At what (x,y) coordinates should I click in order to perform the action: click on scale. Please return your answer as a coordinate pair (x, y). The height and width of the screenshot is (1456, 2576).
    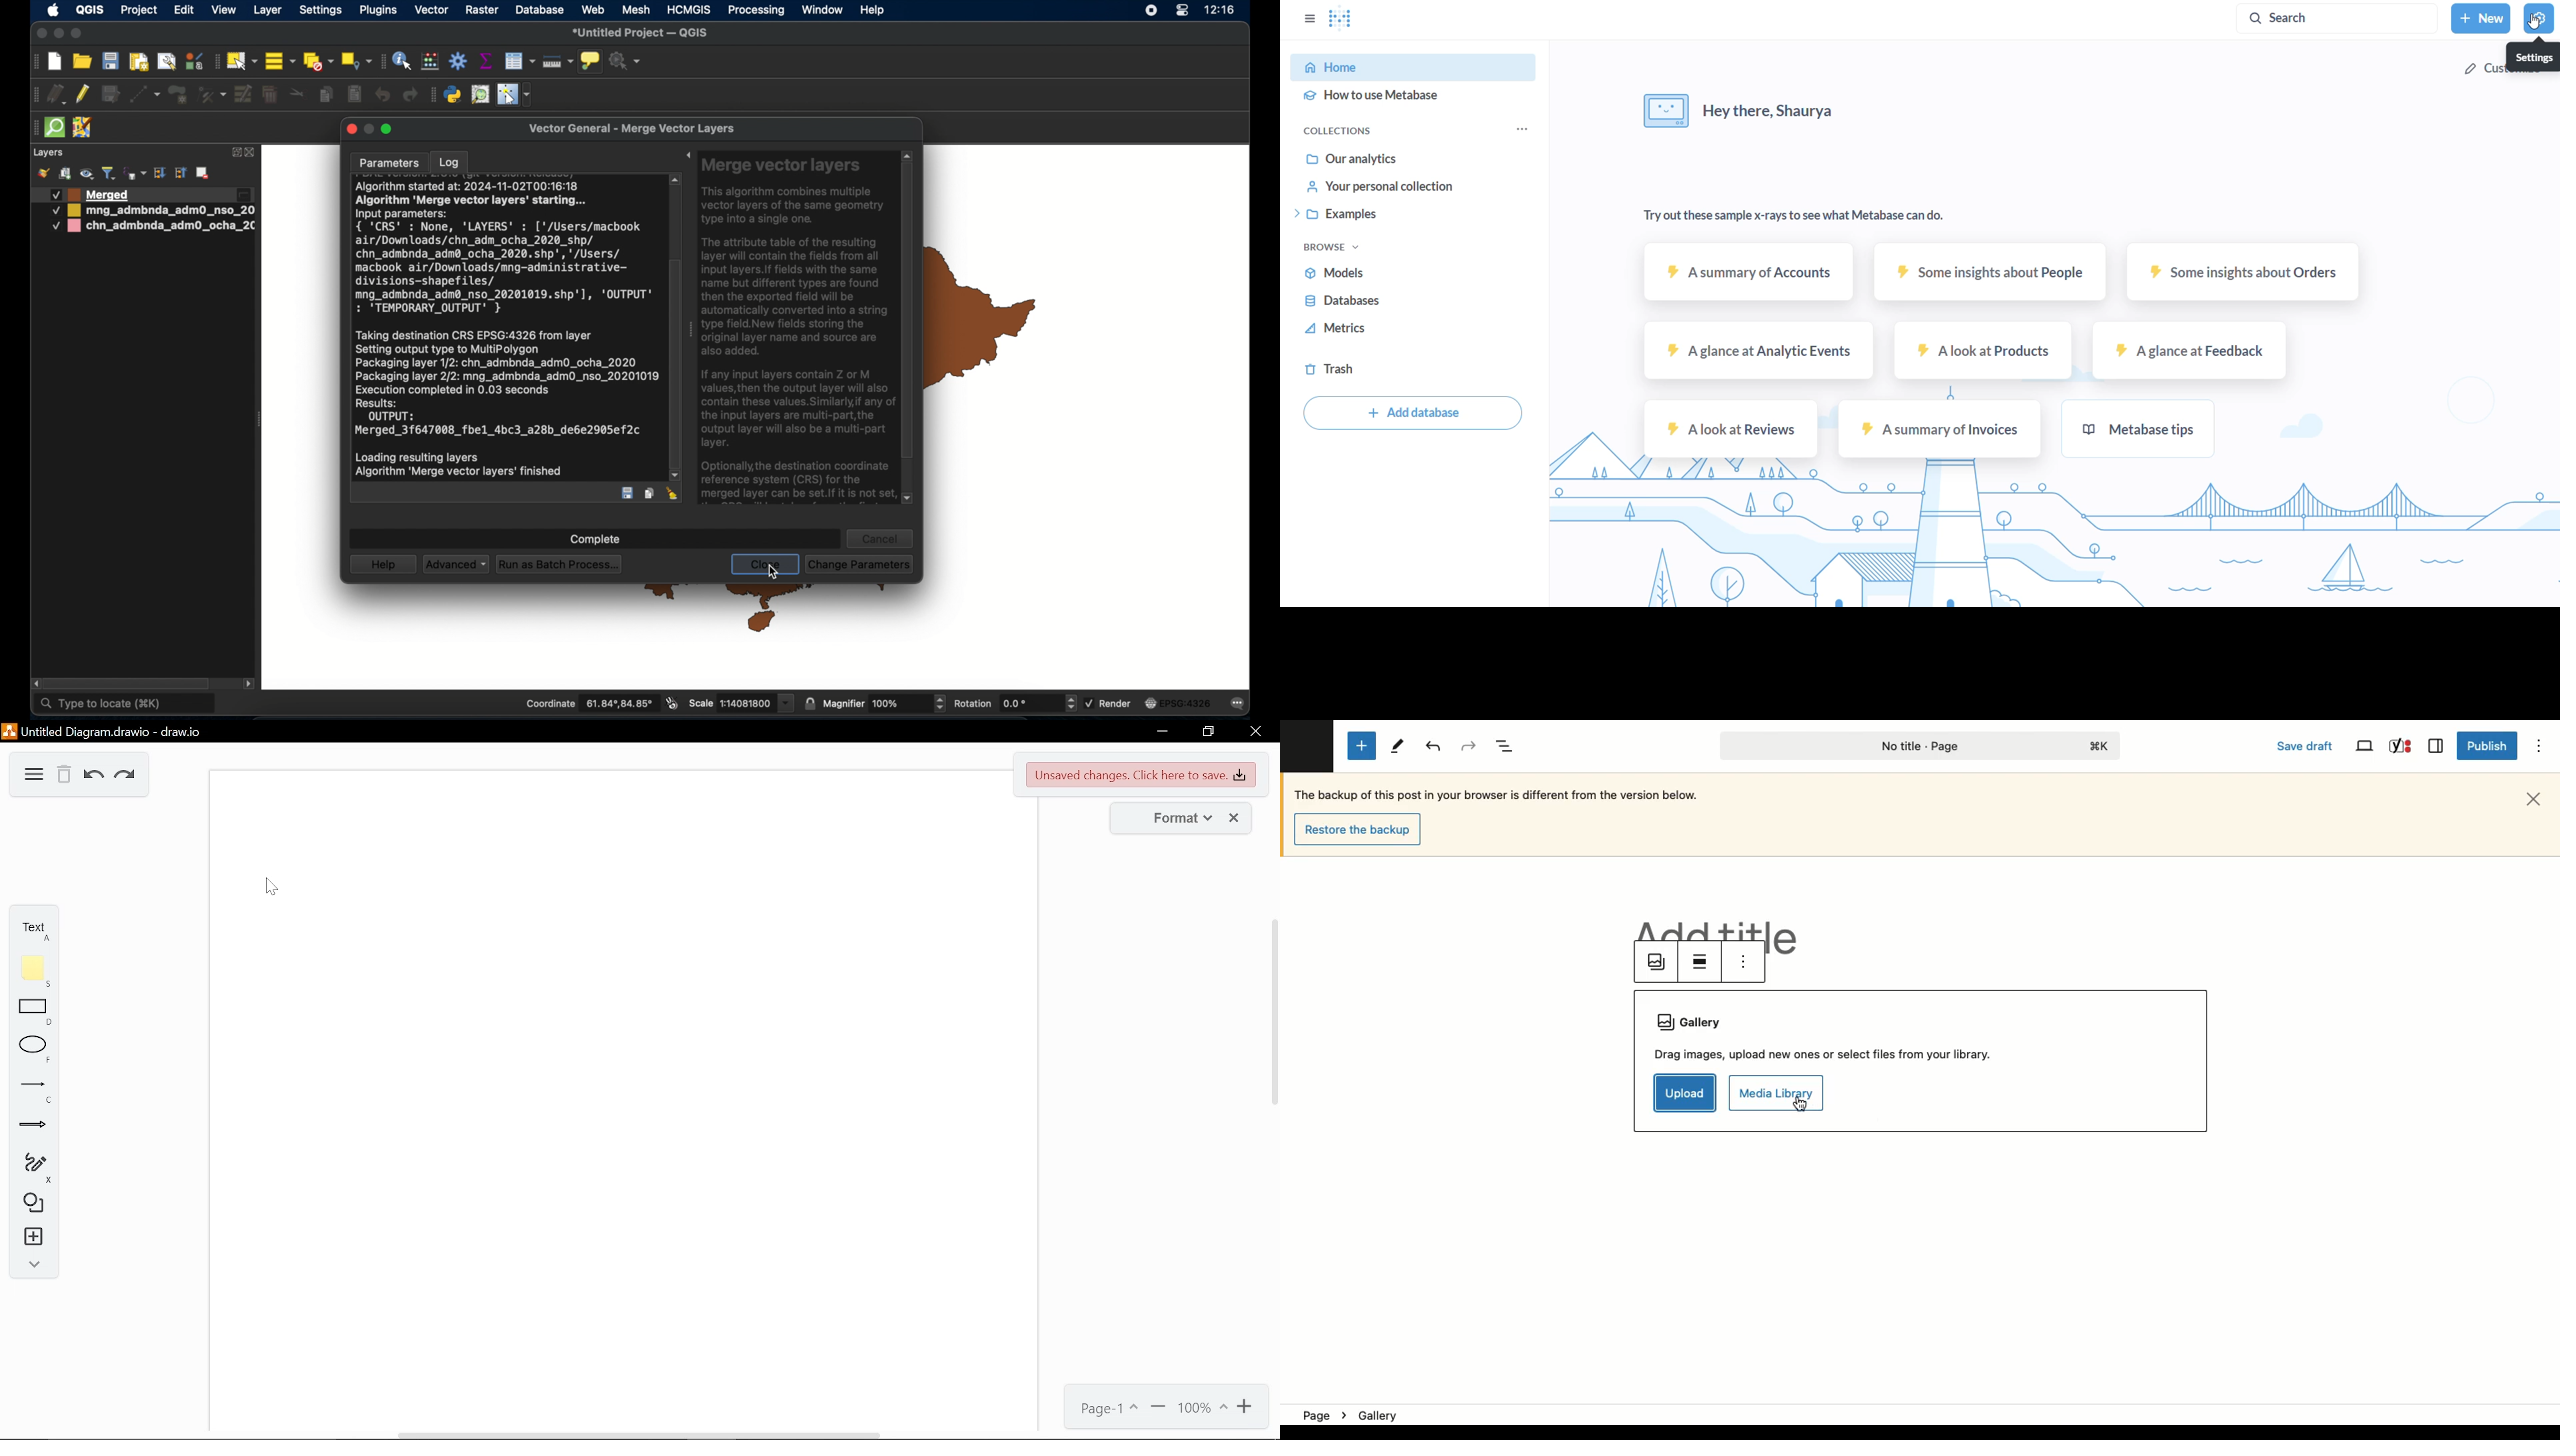
    Looking at the image, I should click on (740, 702).